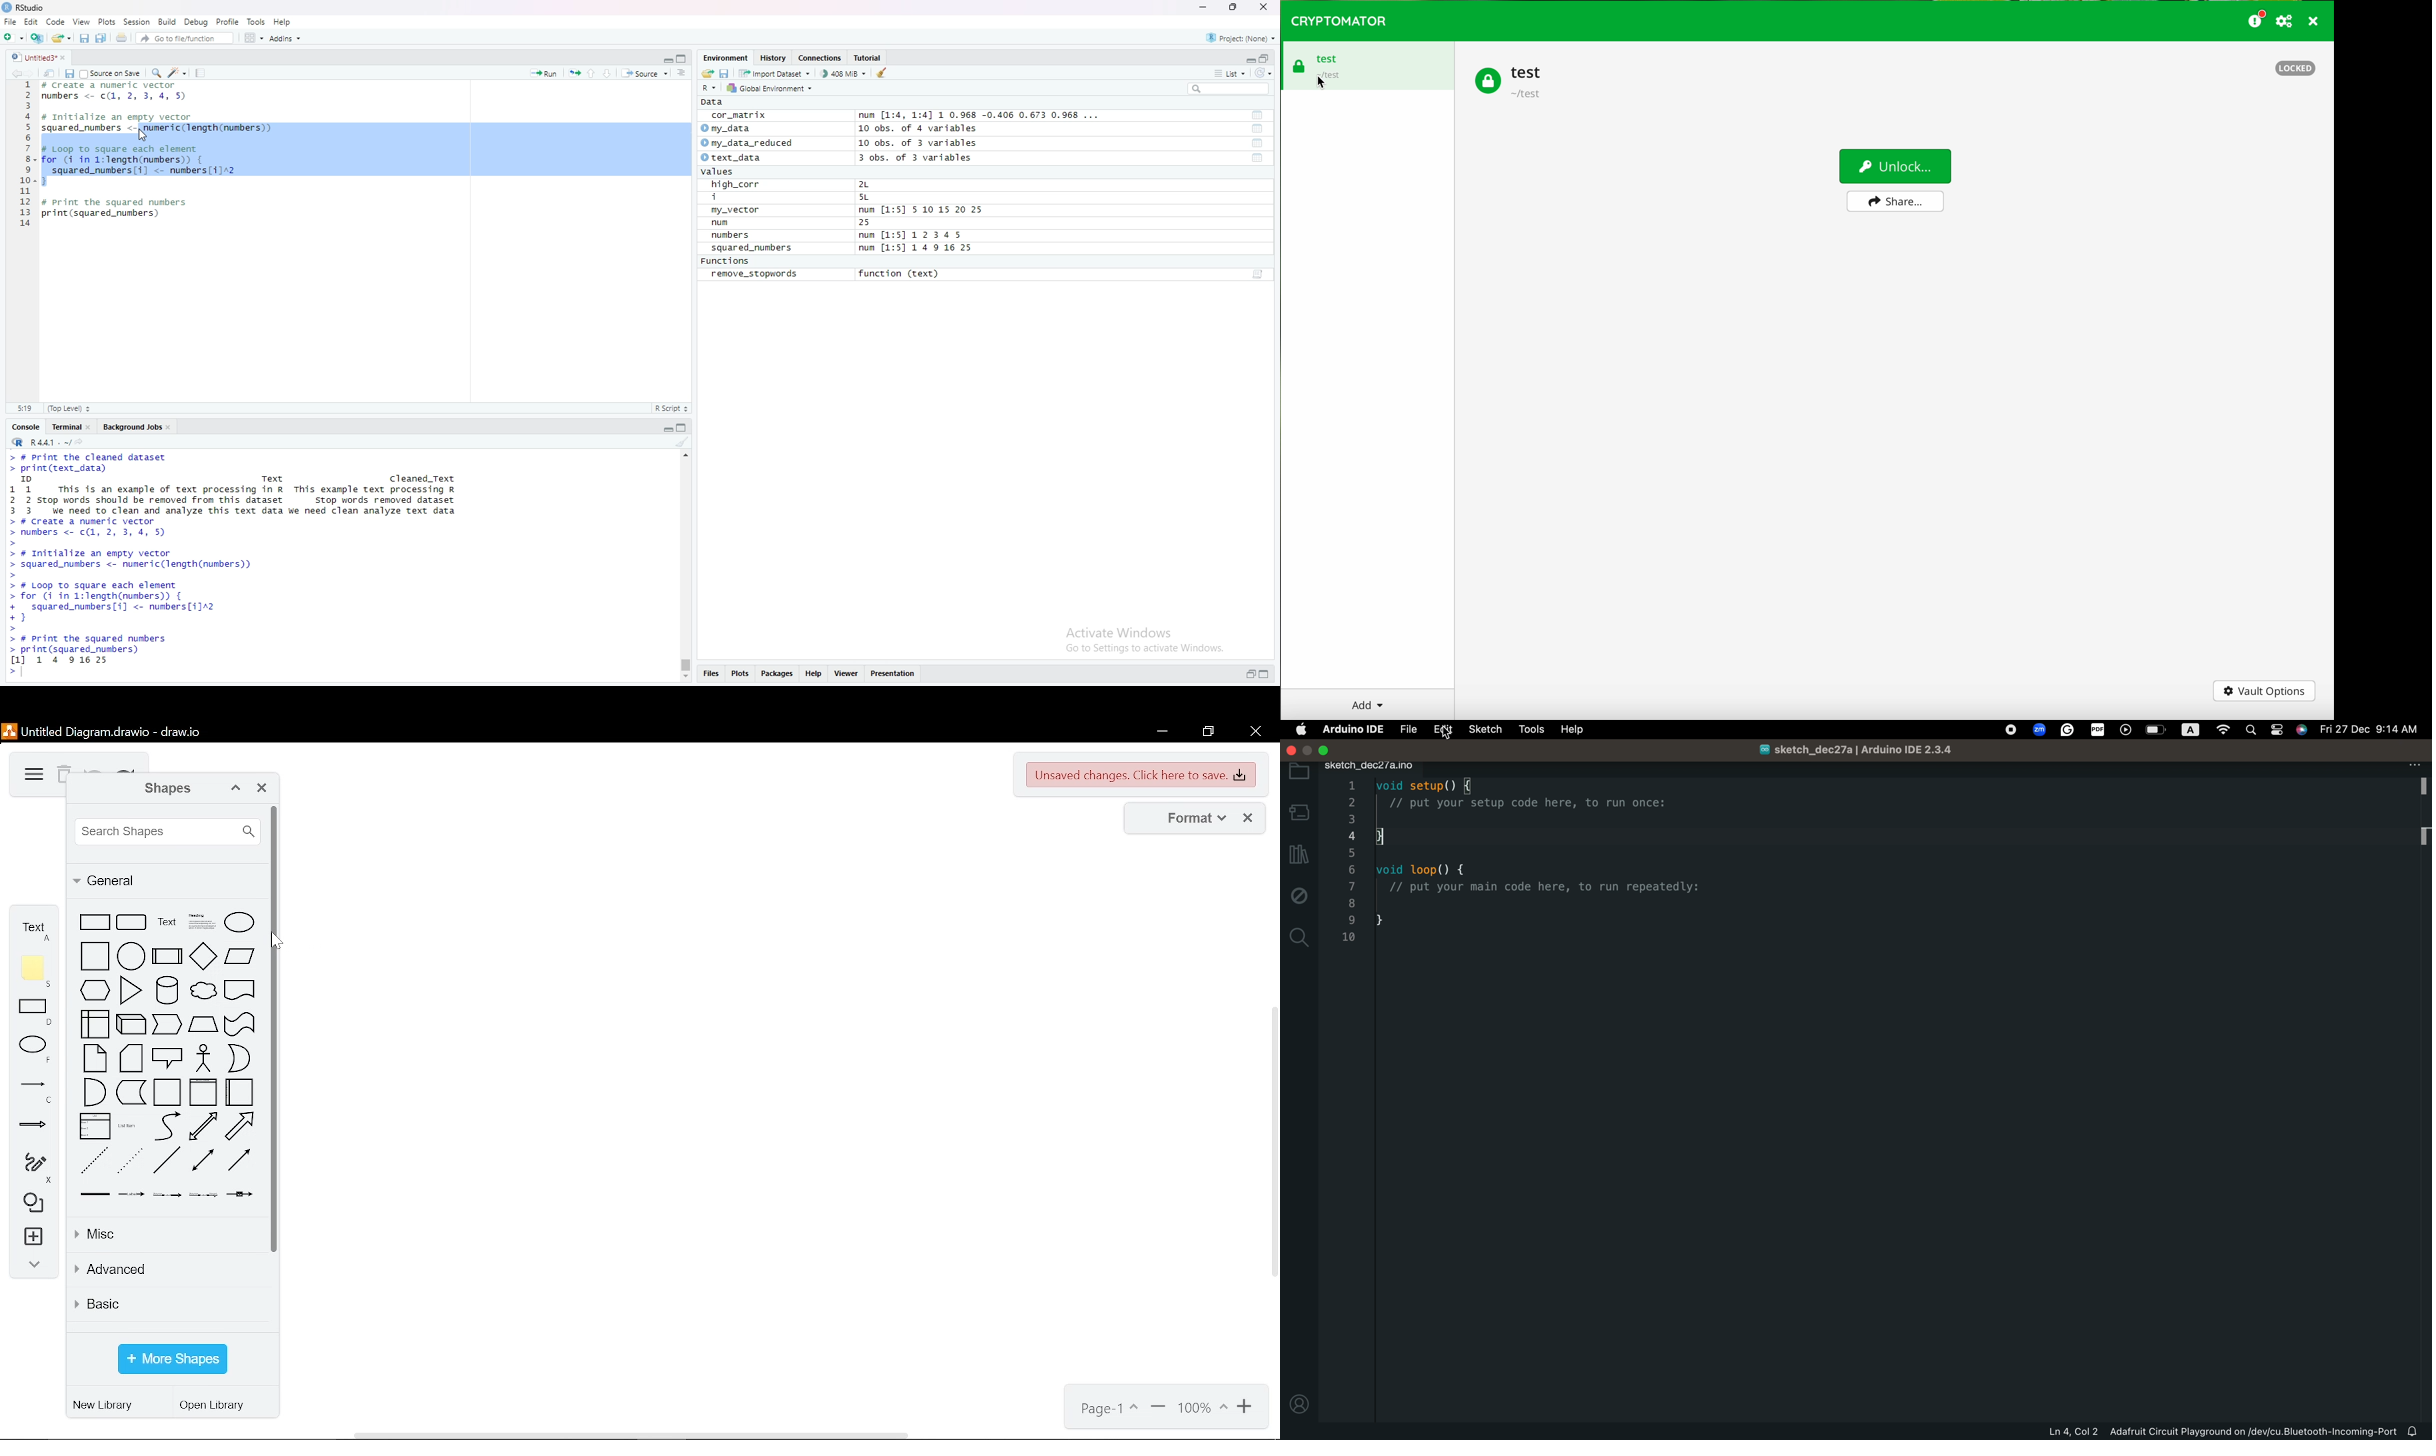 The width and height of the screenshot is (2436, 1456). I want to click on function (text), so click(901, 275).